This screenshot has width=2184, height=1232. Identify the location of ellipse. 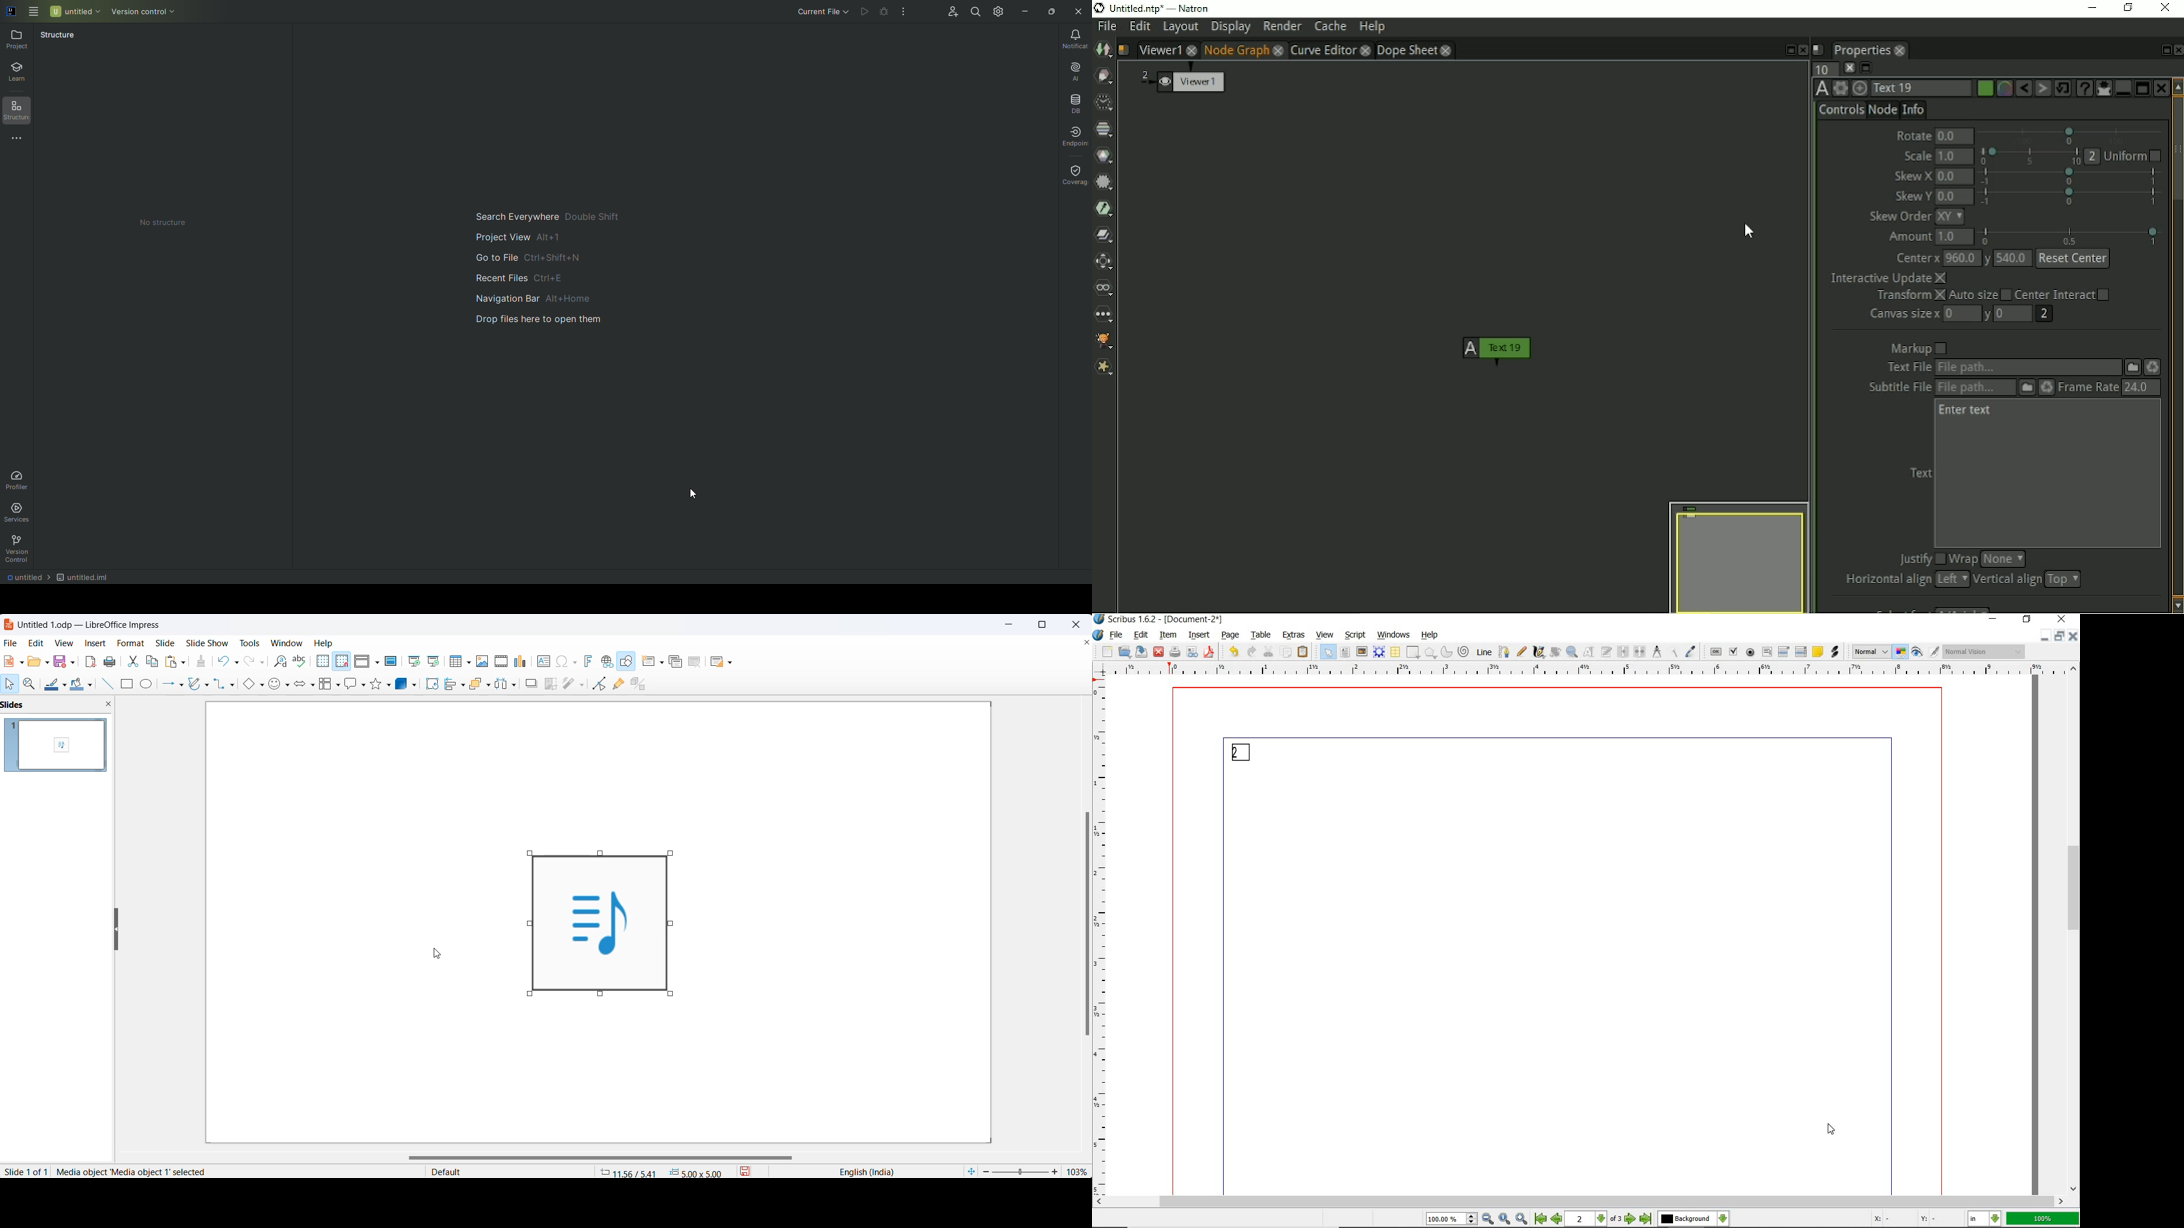
(149, 684).